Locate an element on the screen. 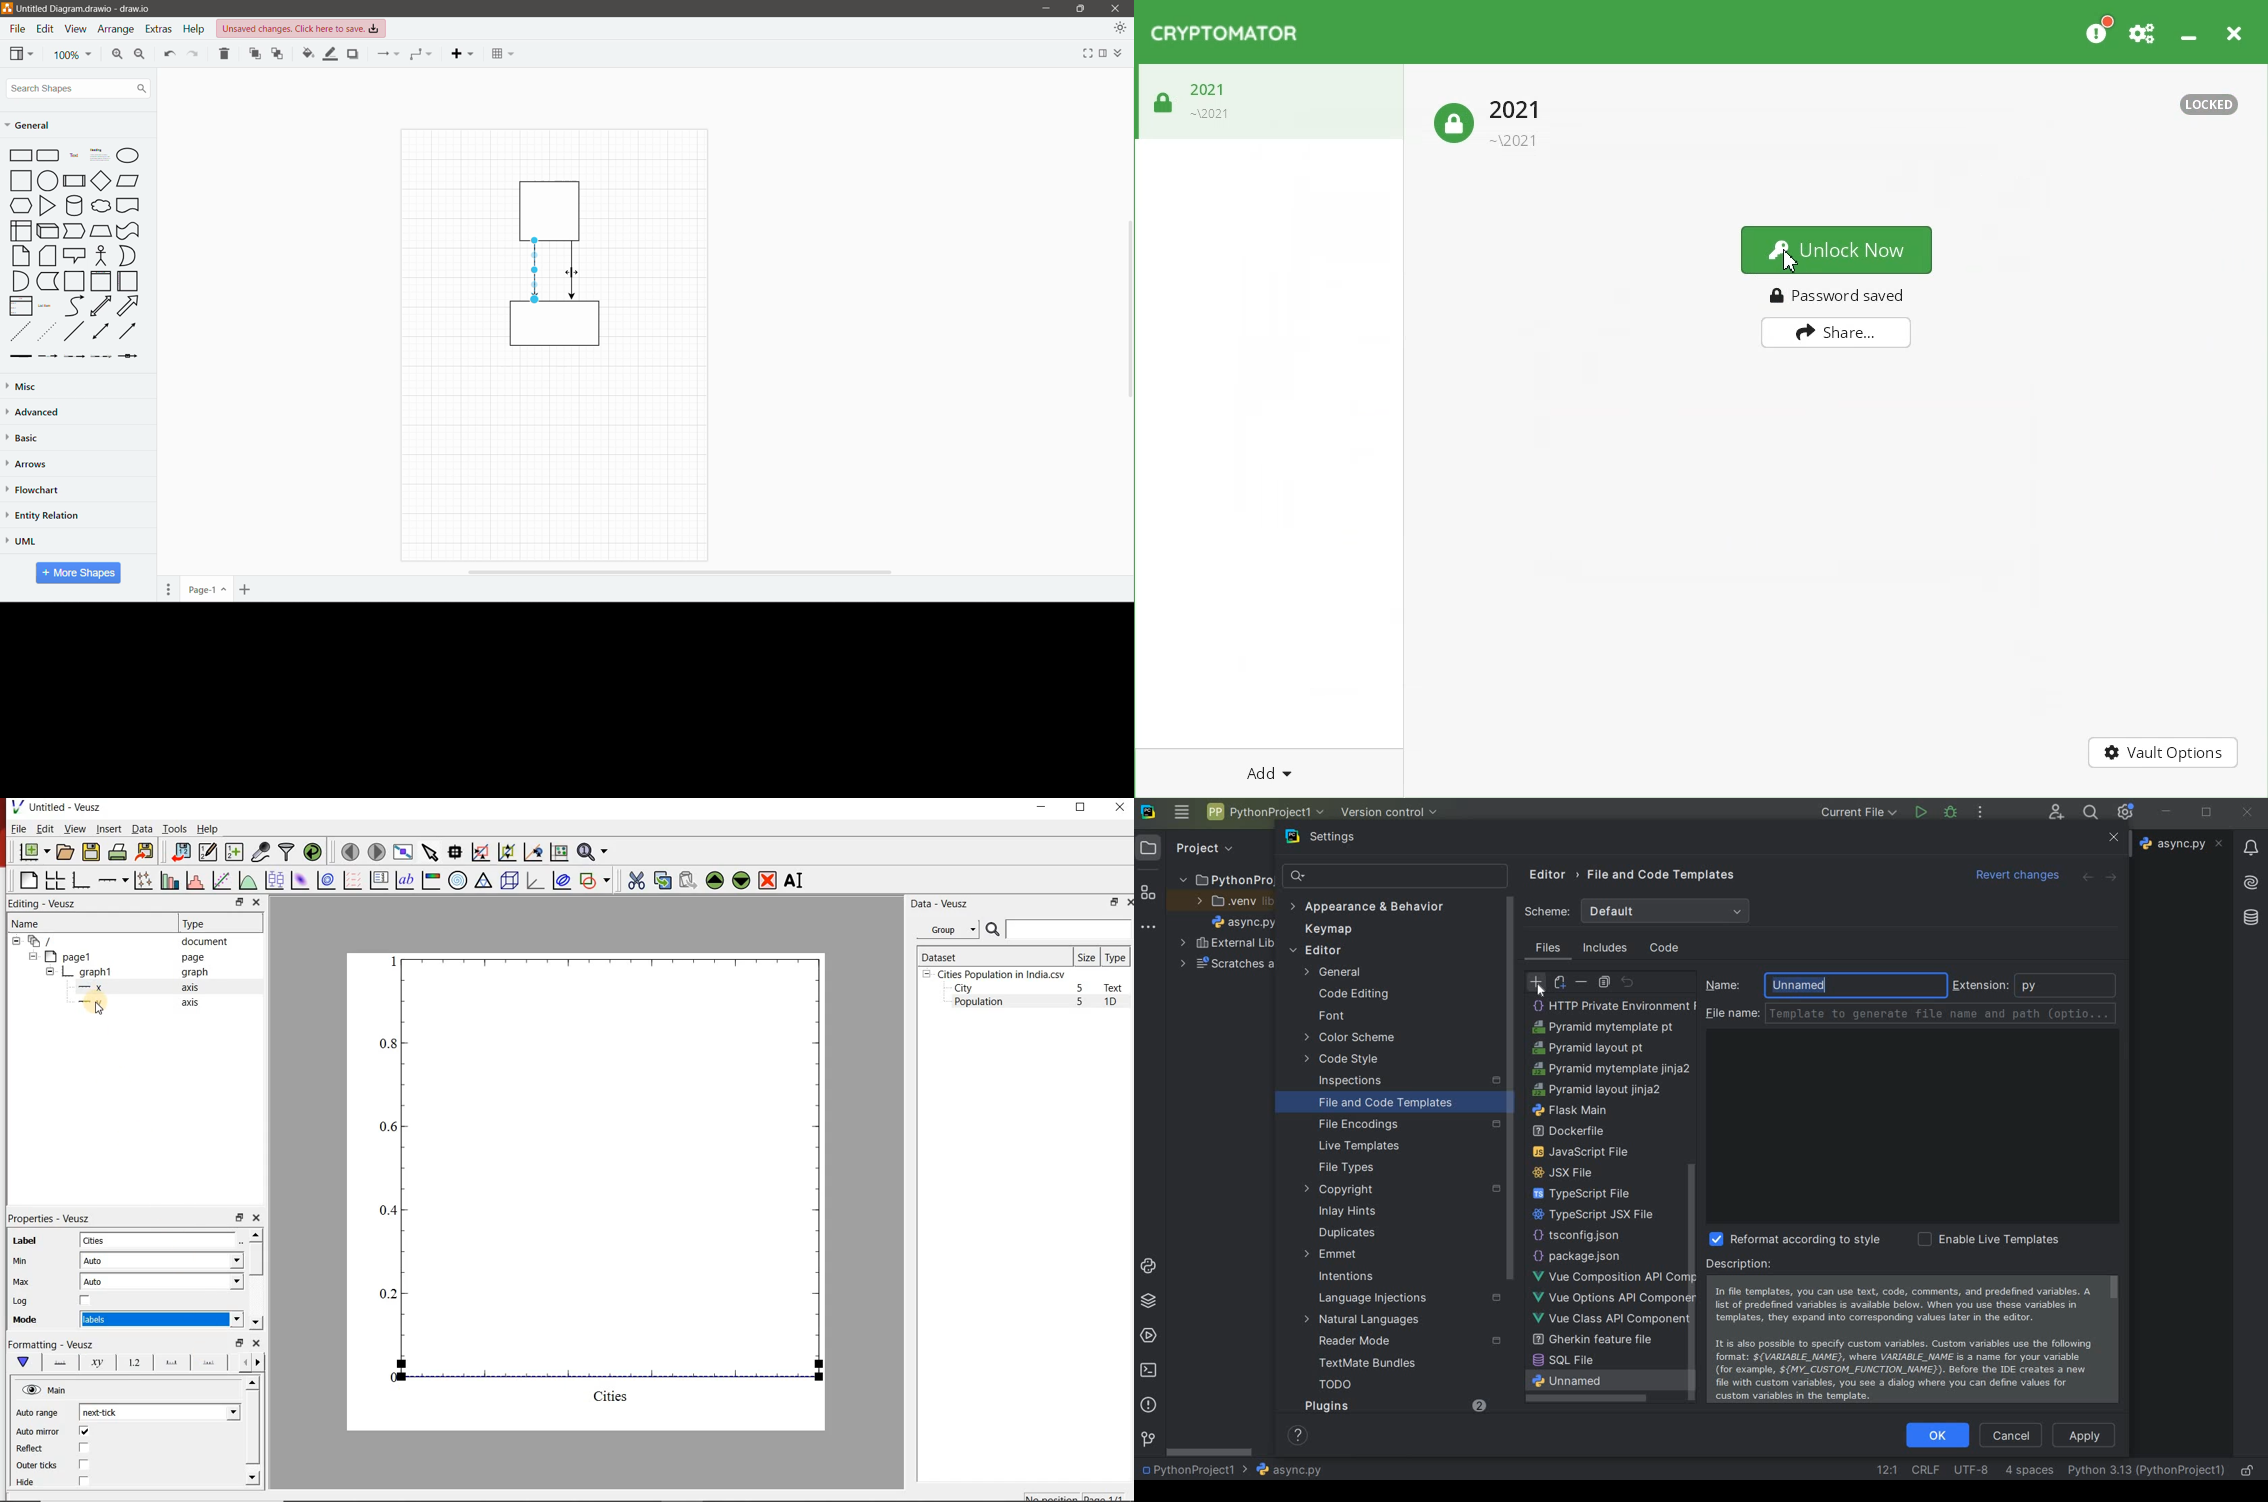 Image resolution: width=2268 pixels, height=1512 pixels. plot bar charts is located at coordinates (167, 880).